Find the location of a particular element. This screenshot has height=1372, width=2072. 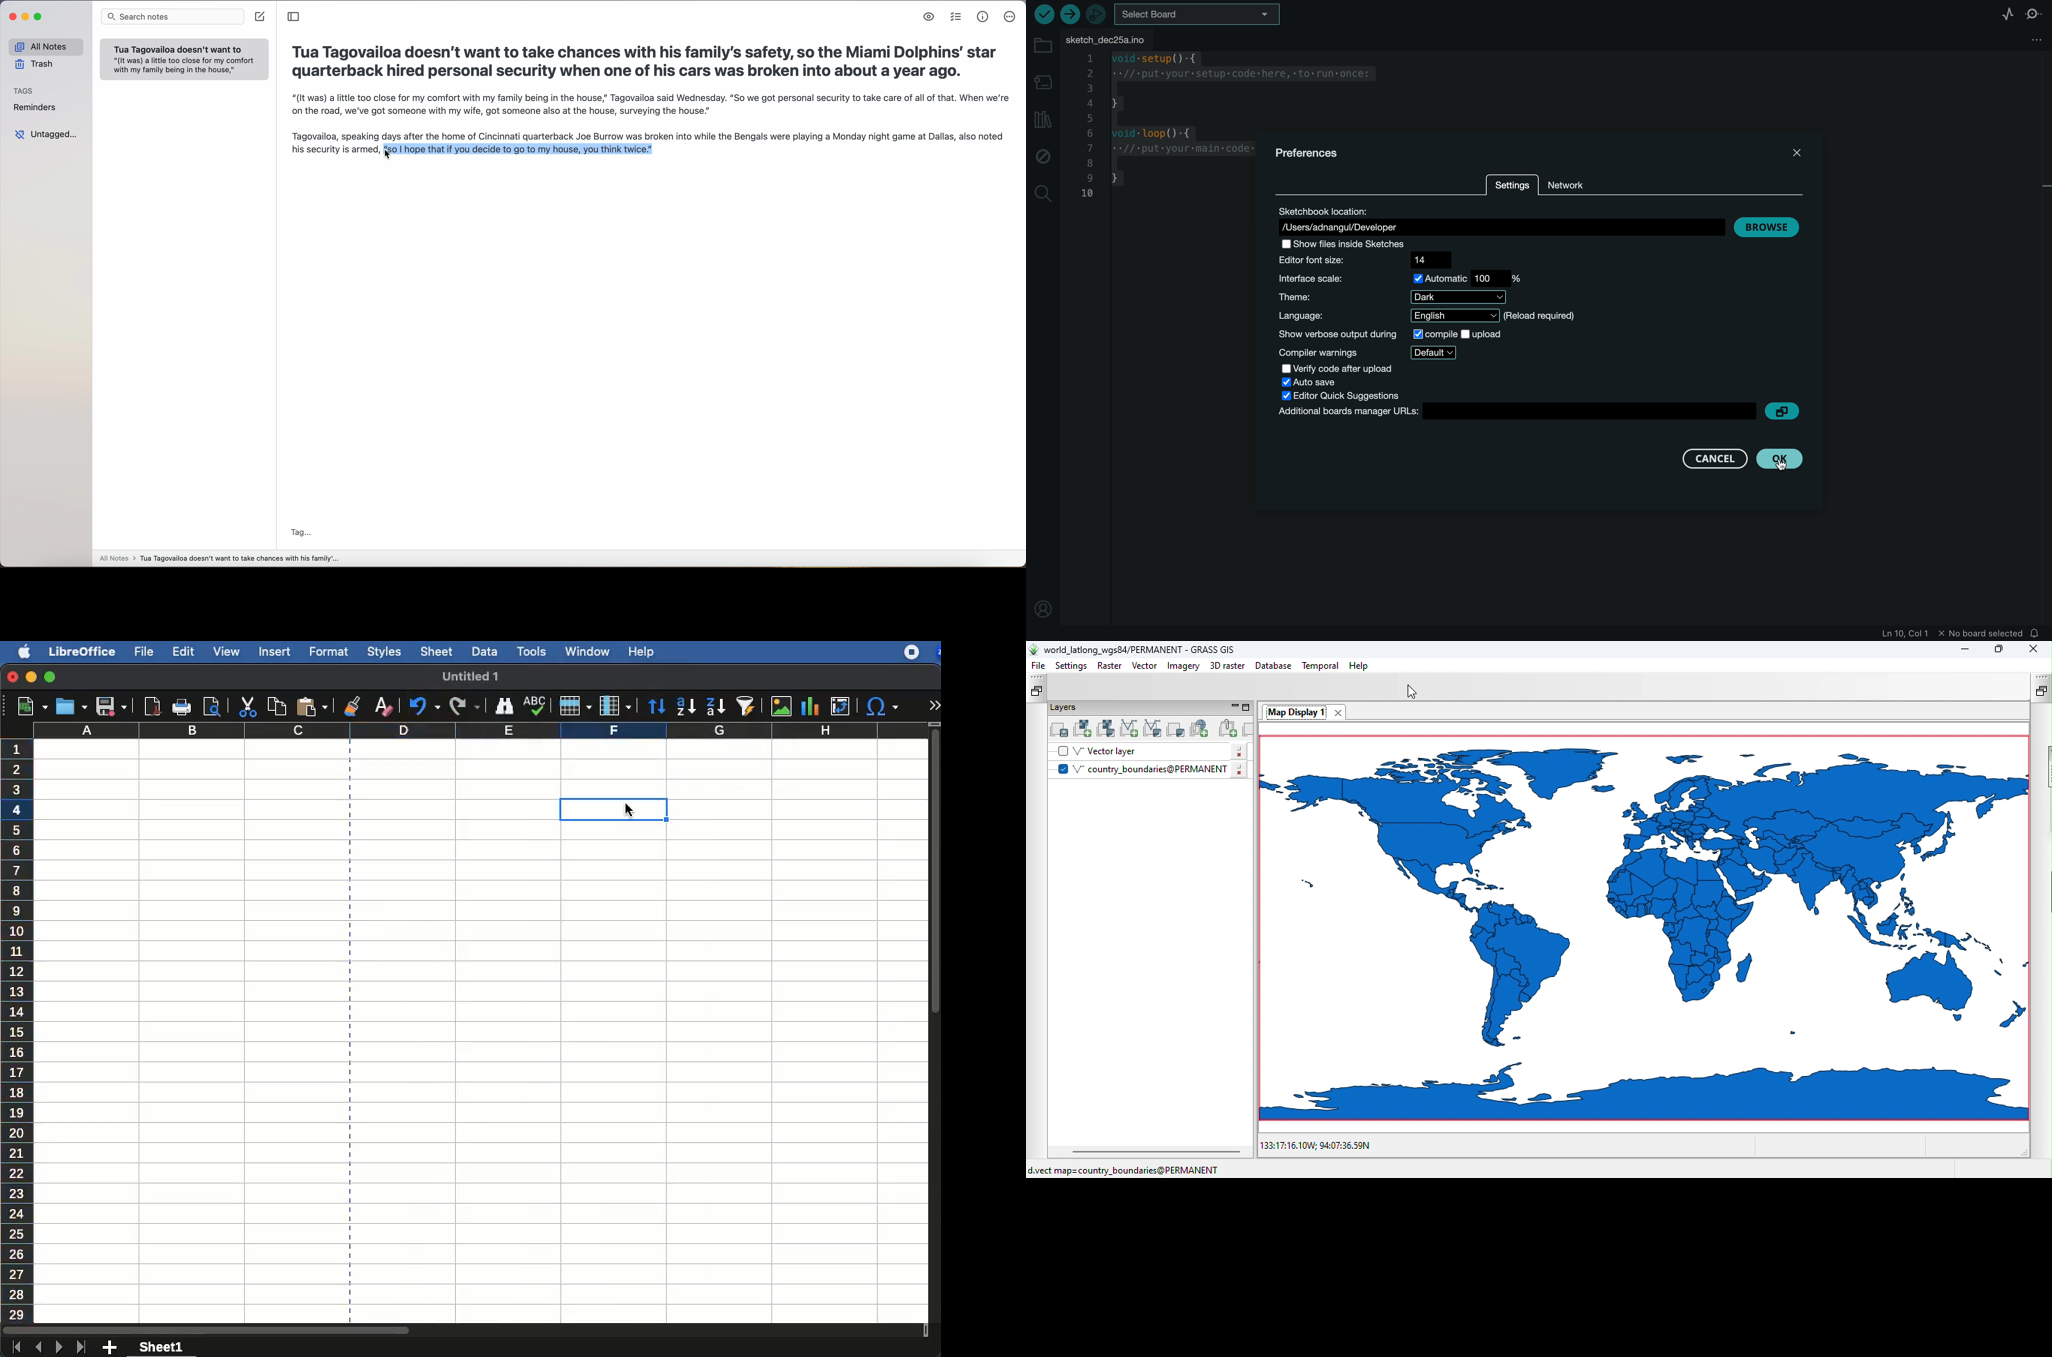

maximize is located at coordinates (40, 17).